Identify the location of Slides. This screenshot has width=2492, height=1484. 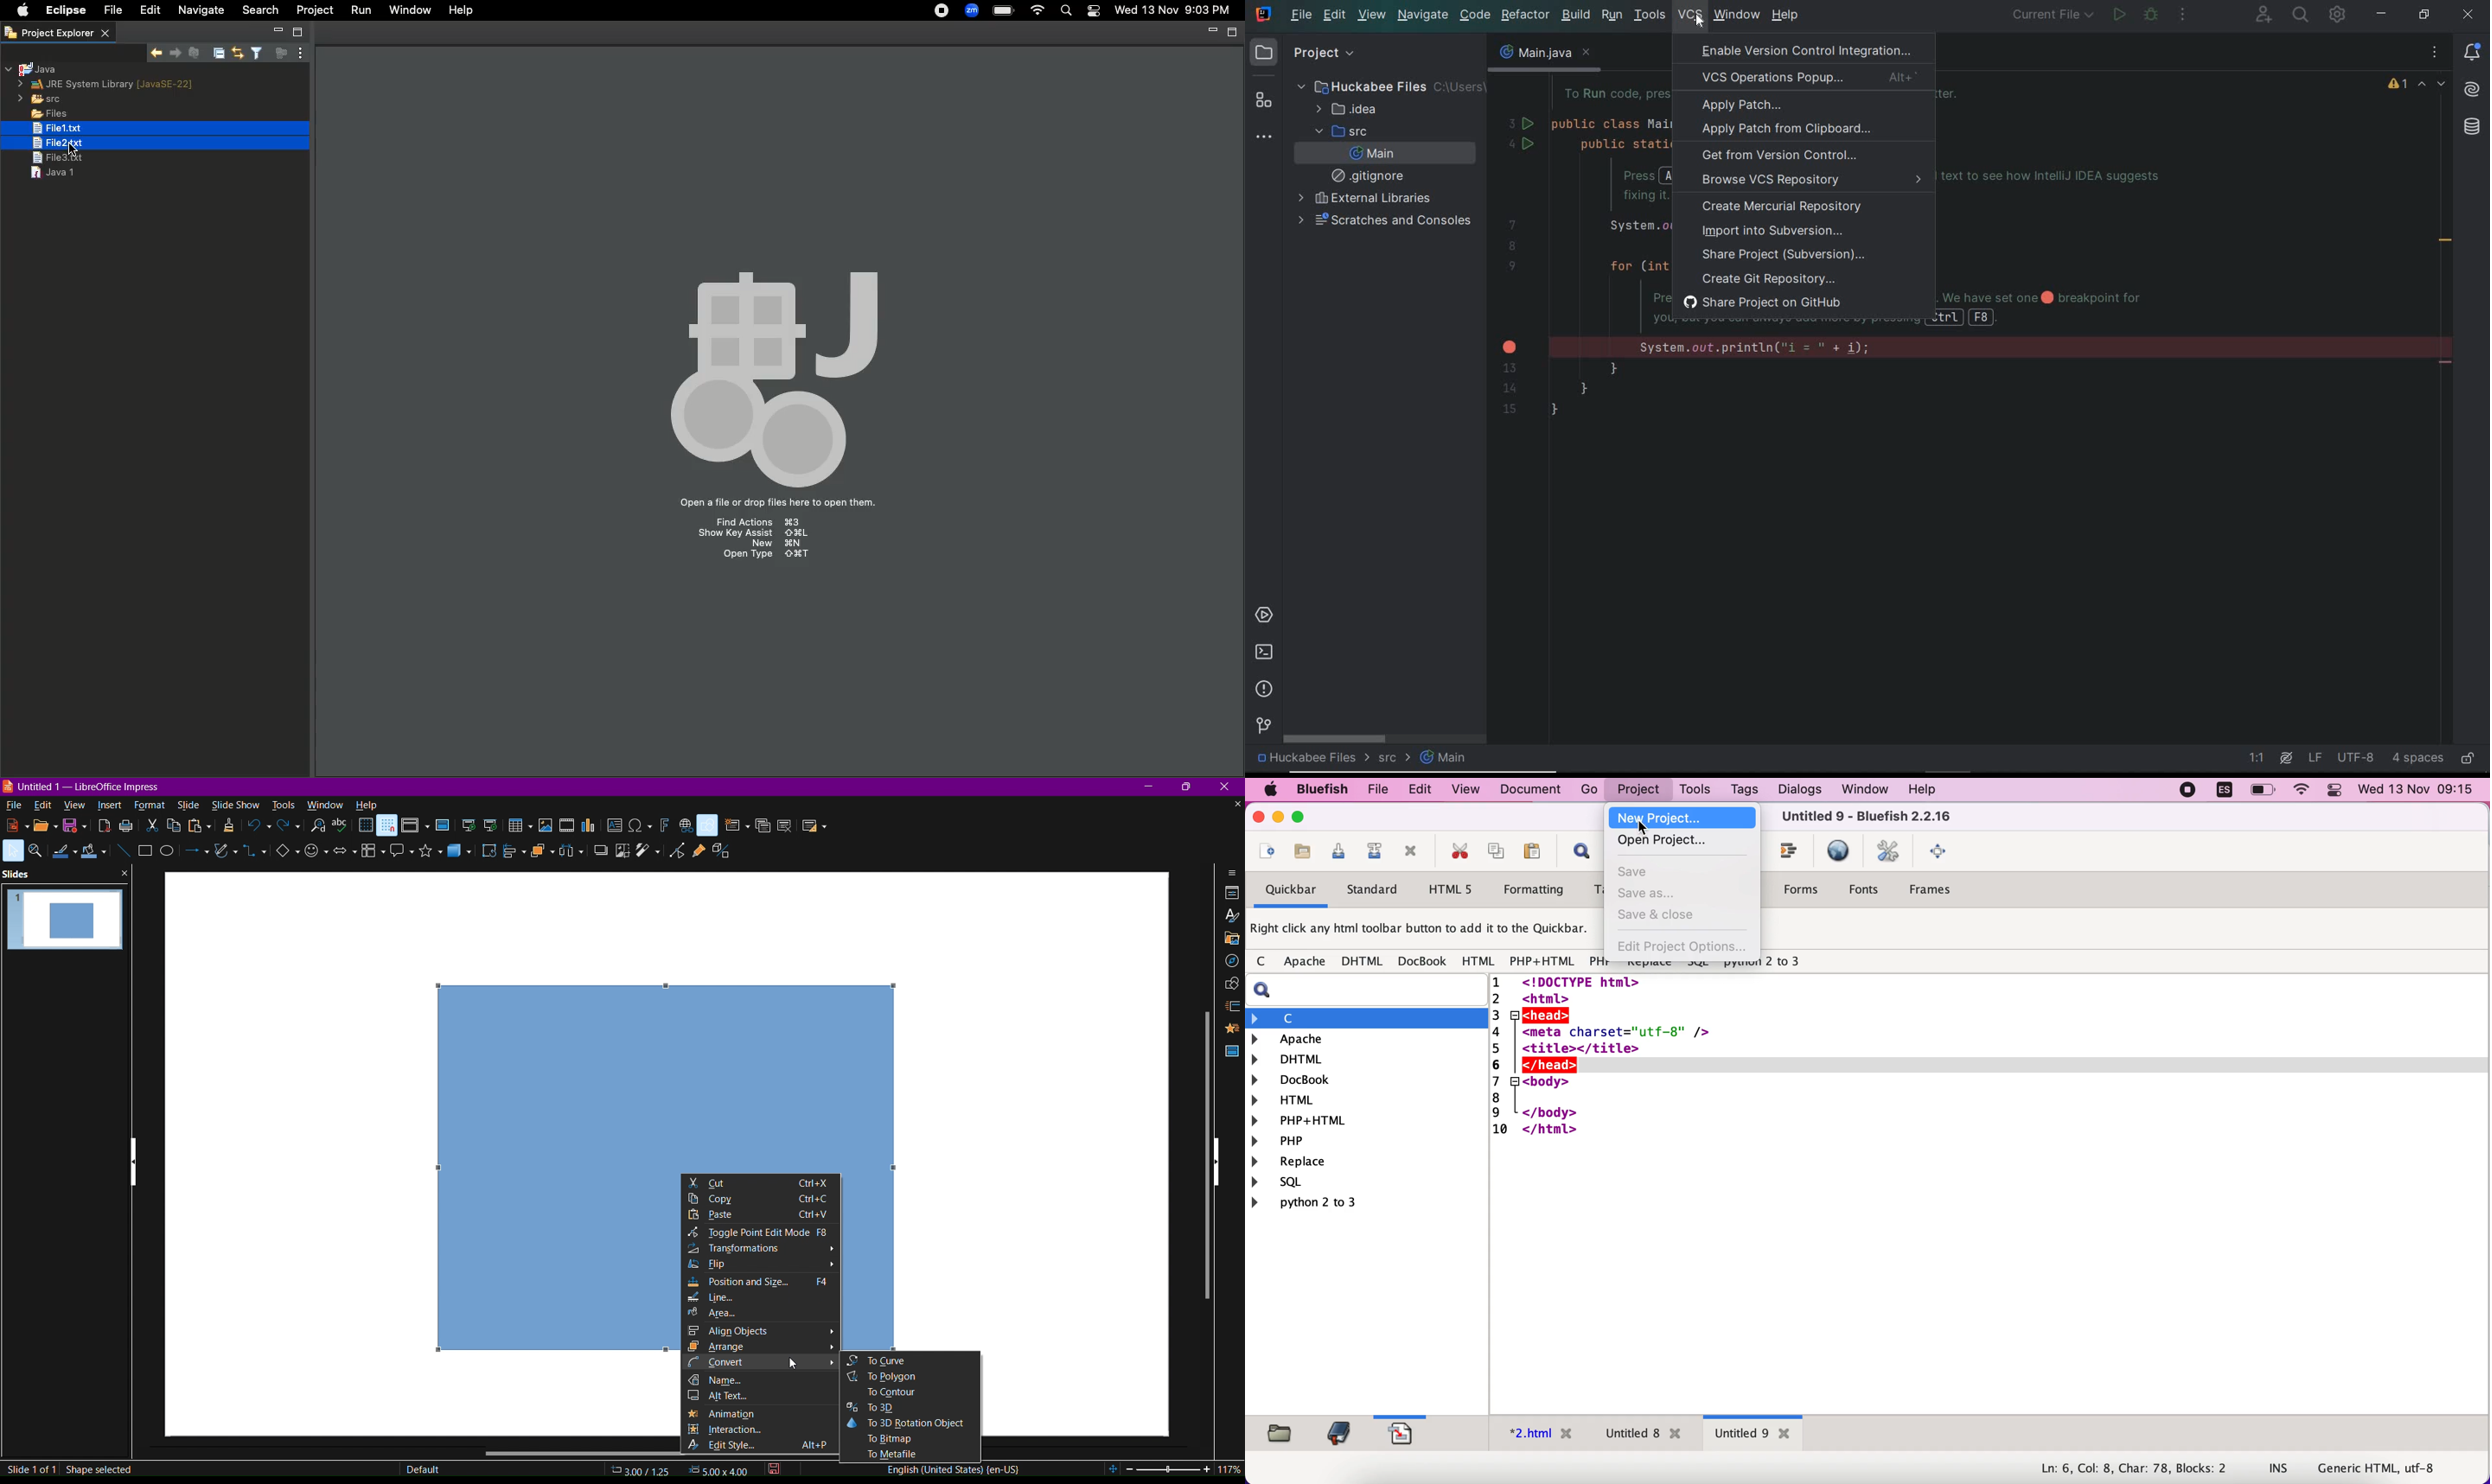
(17, 874).